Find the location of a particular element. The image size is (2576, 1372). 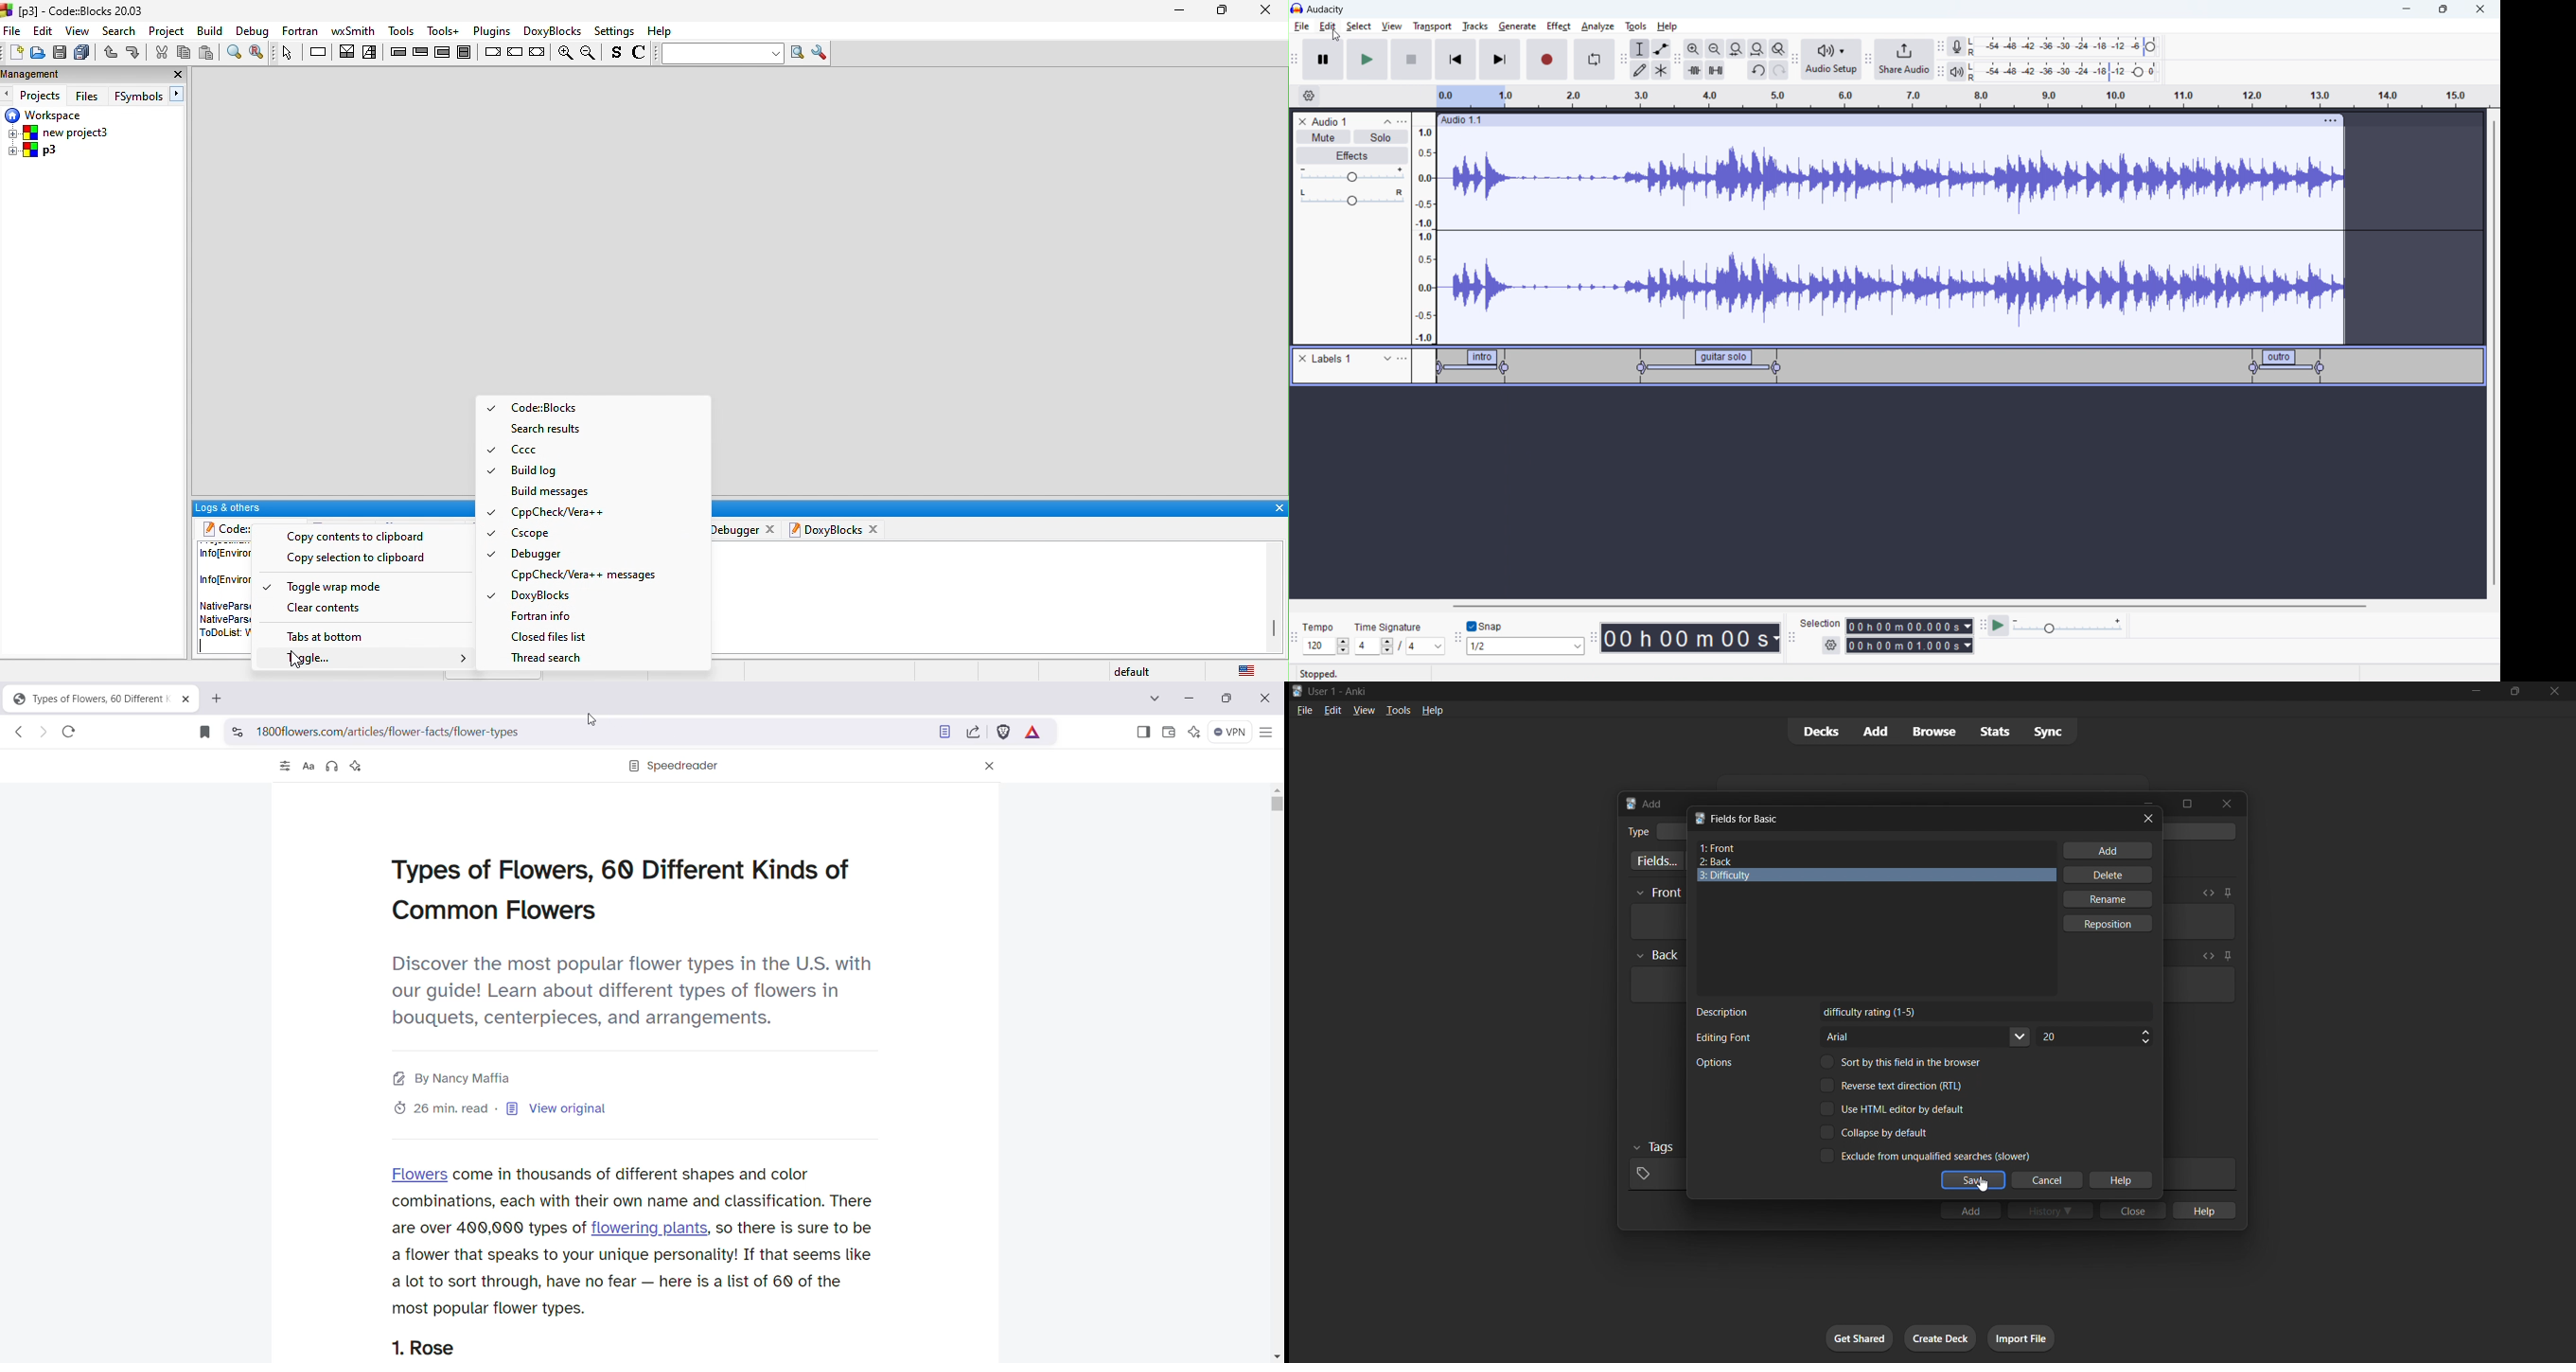

text to search is located at coordinates (720, 53).